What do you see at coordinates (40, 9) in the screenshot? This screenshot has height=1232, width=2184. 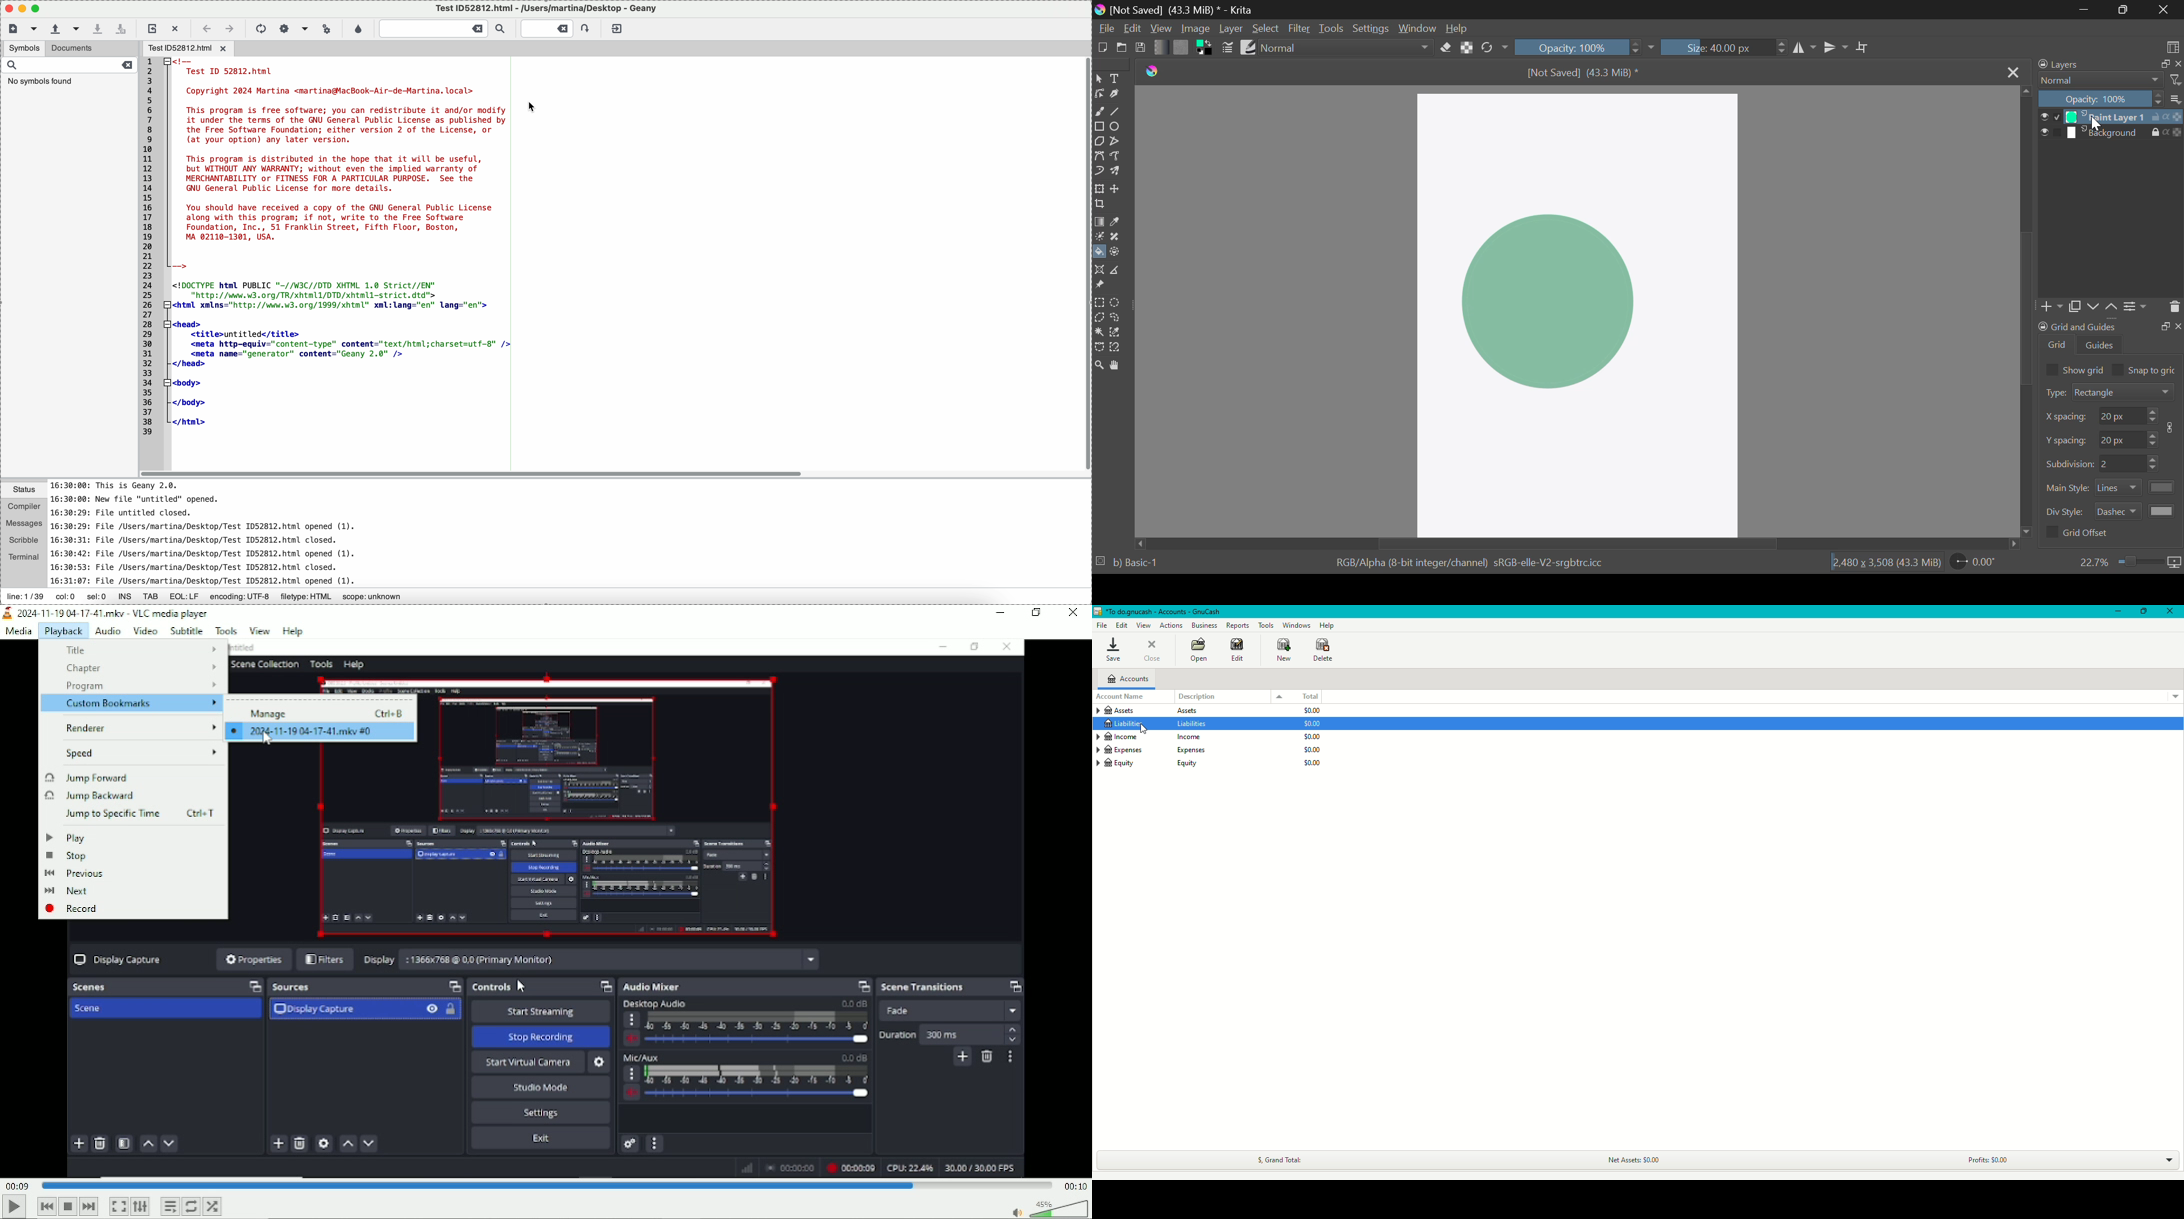 I see `minimize` at bounding box center [40, 9].